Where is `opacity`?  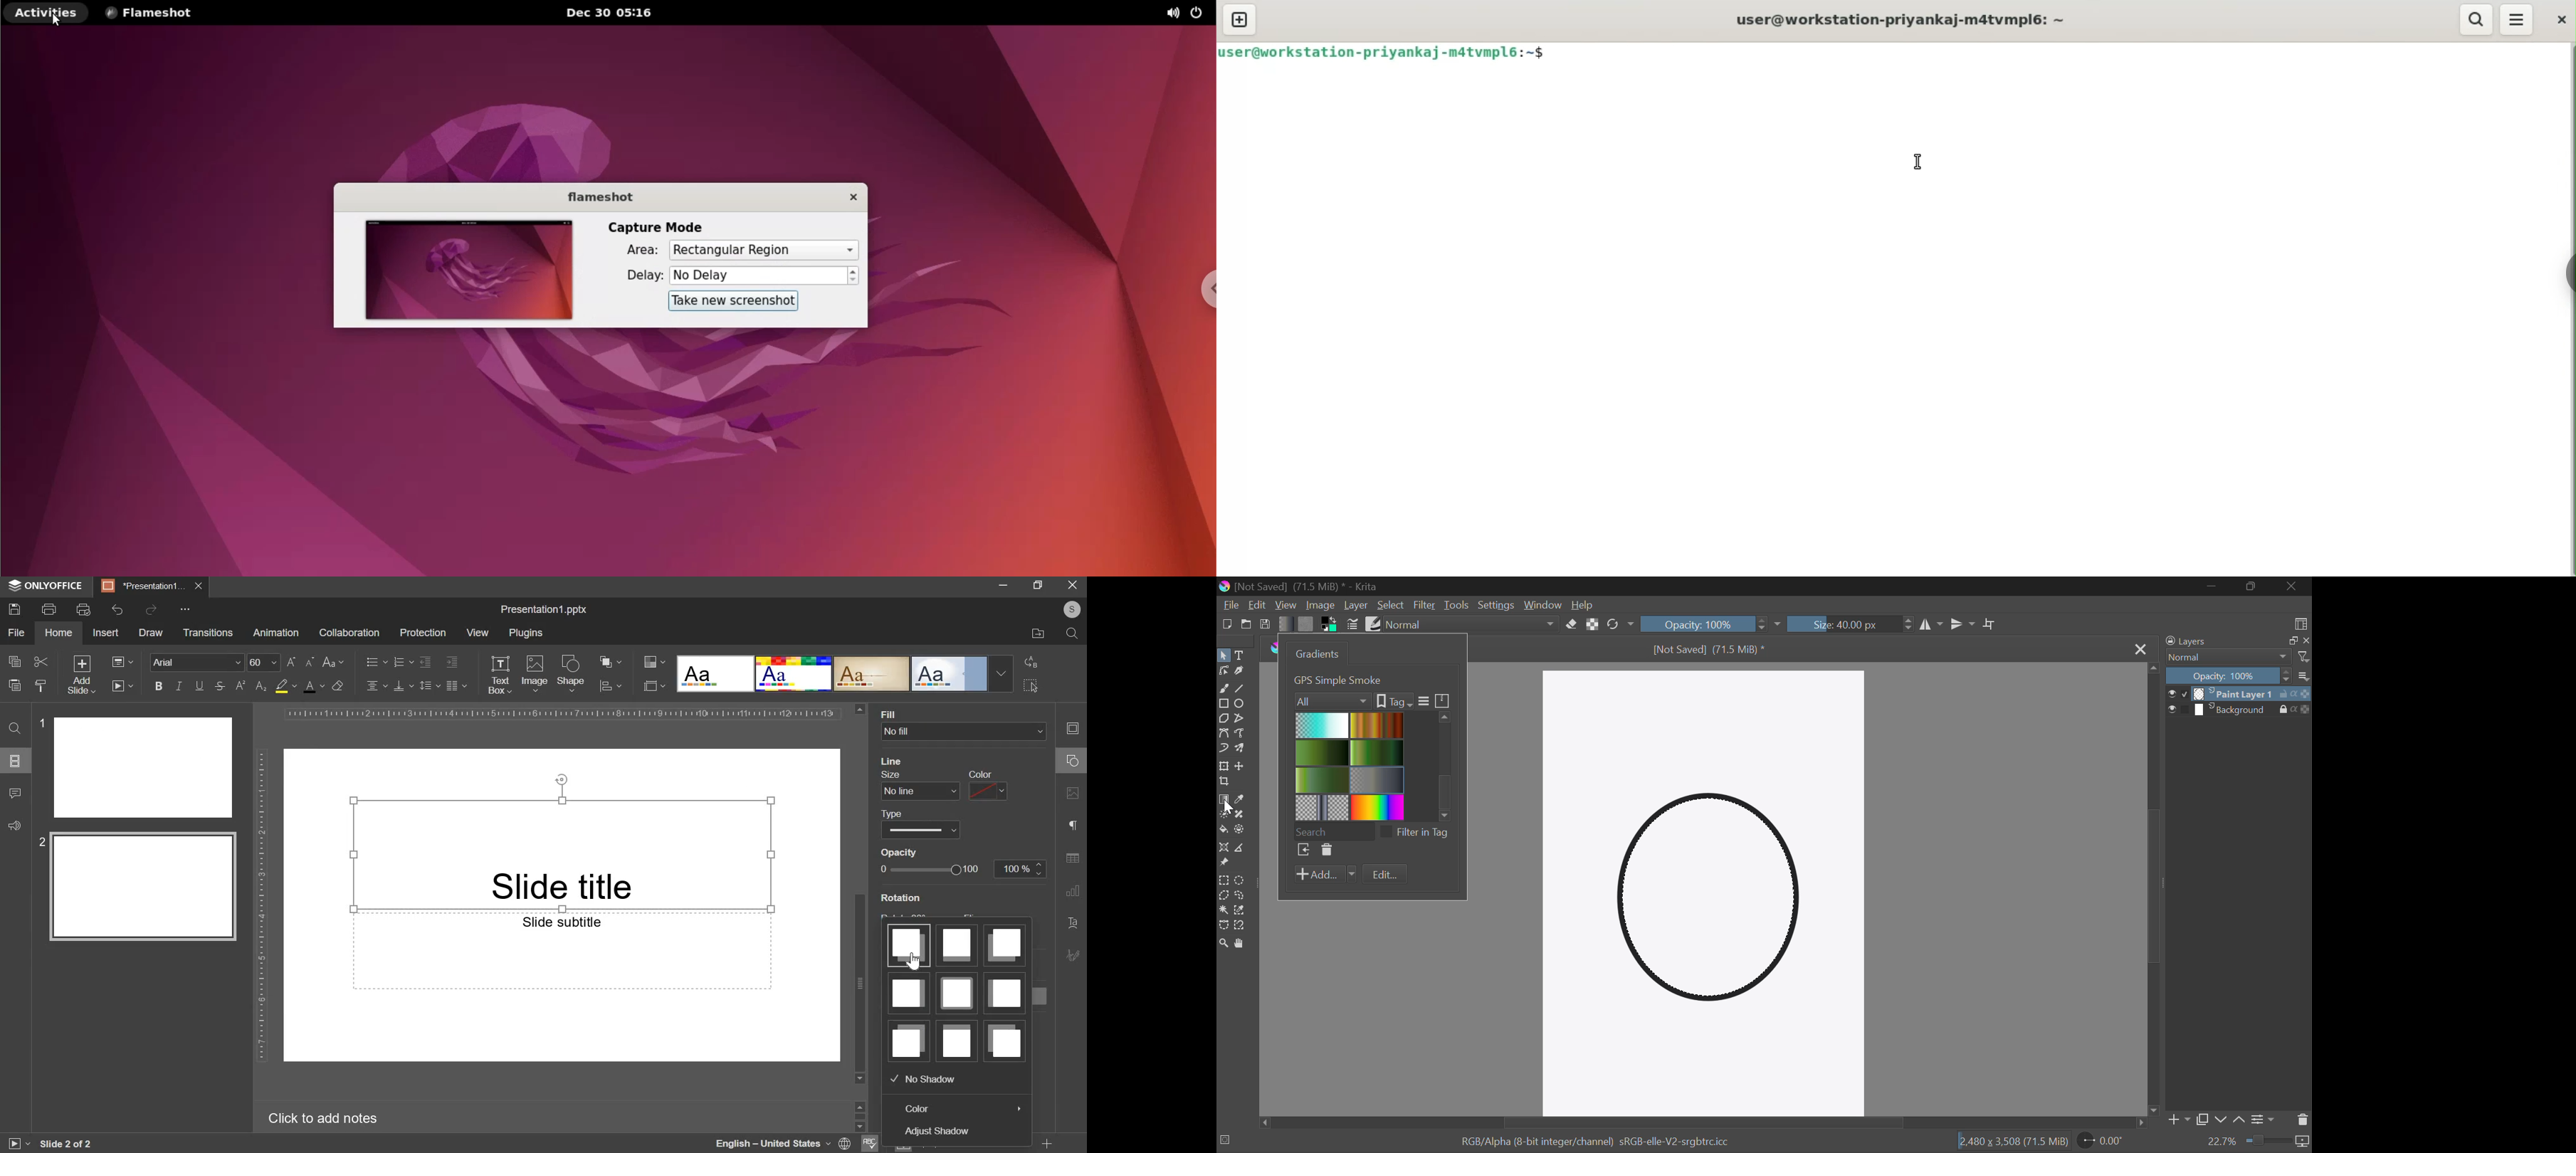 opacity is located at coordinates (905, 853).